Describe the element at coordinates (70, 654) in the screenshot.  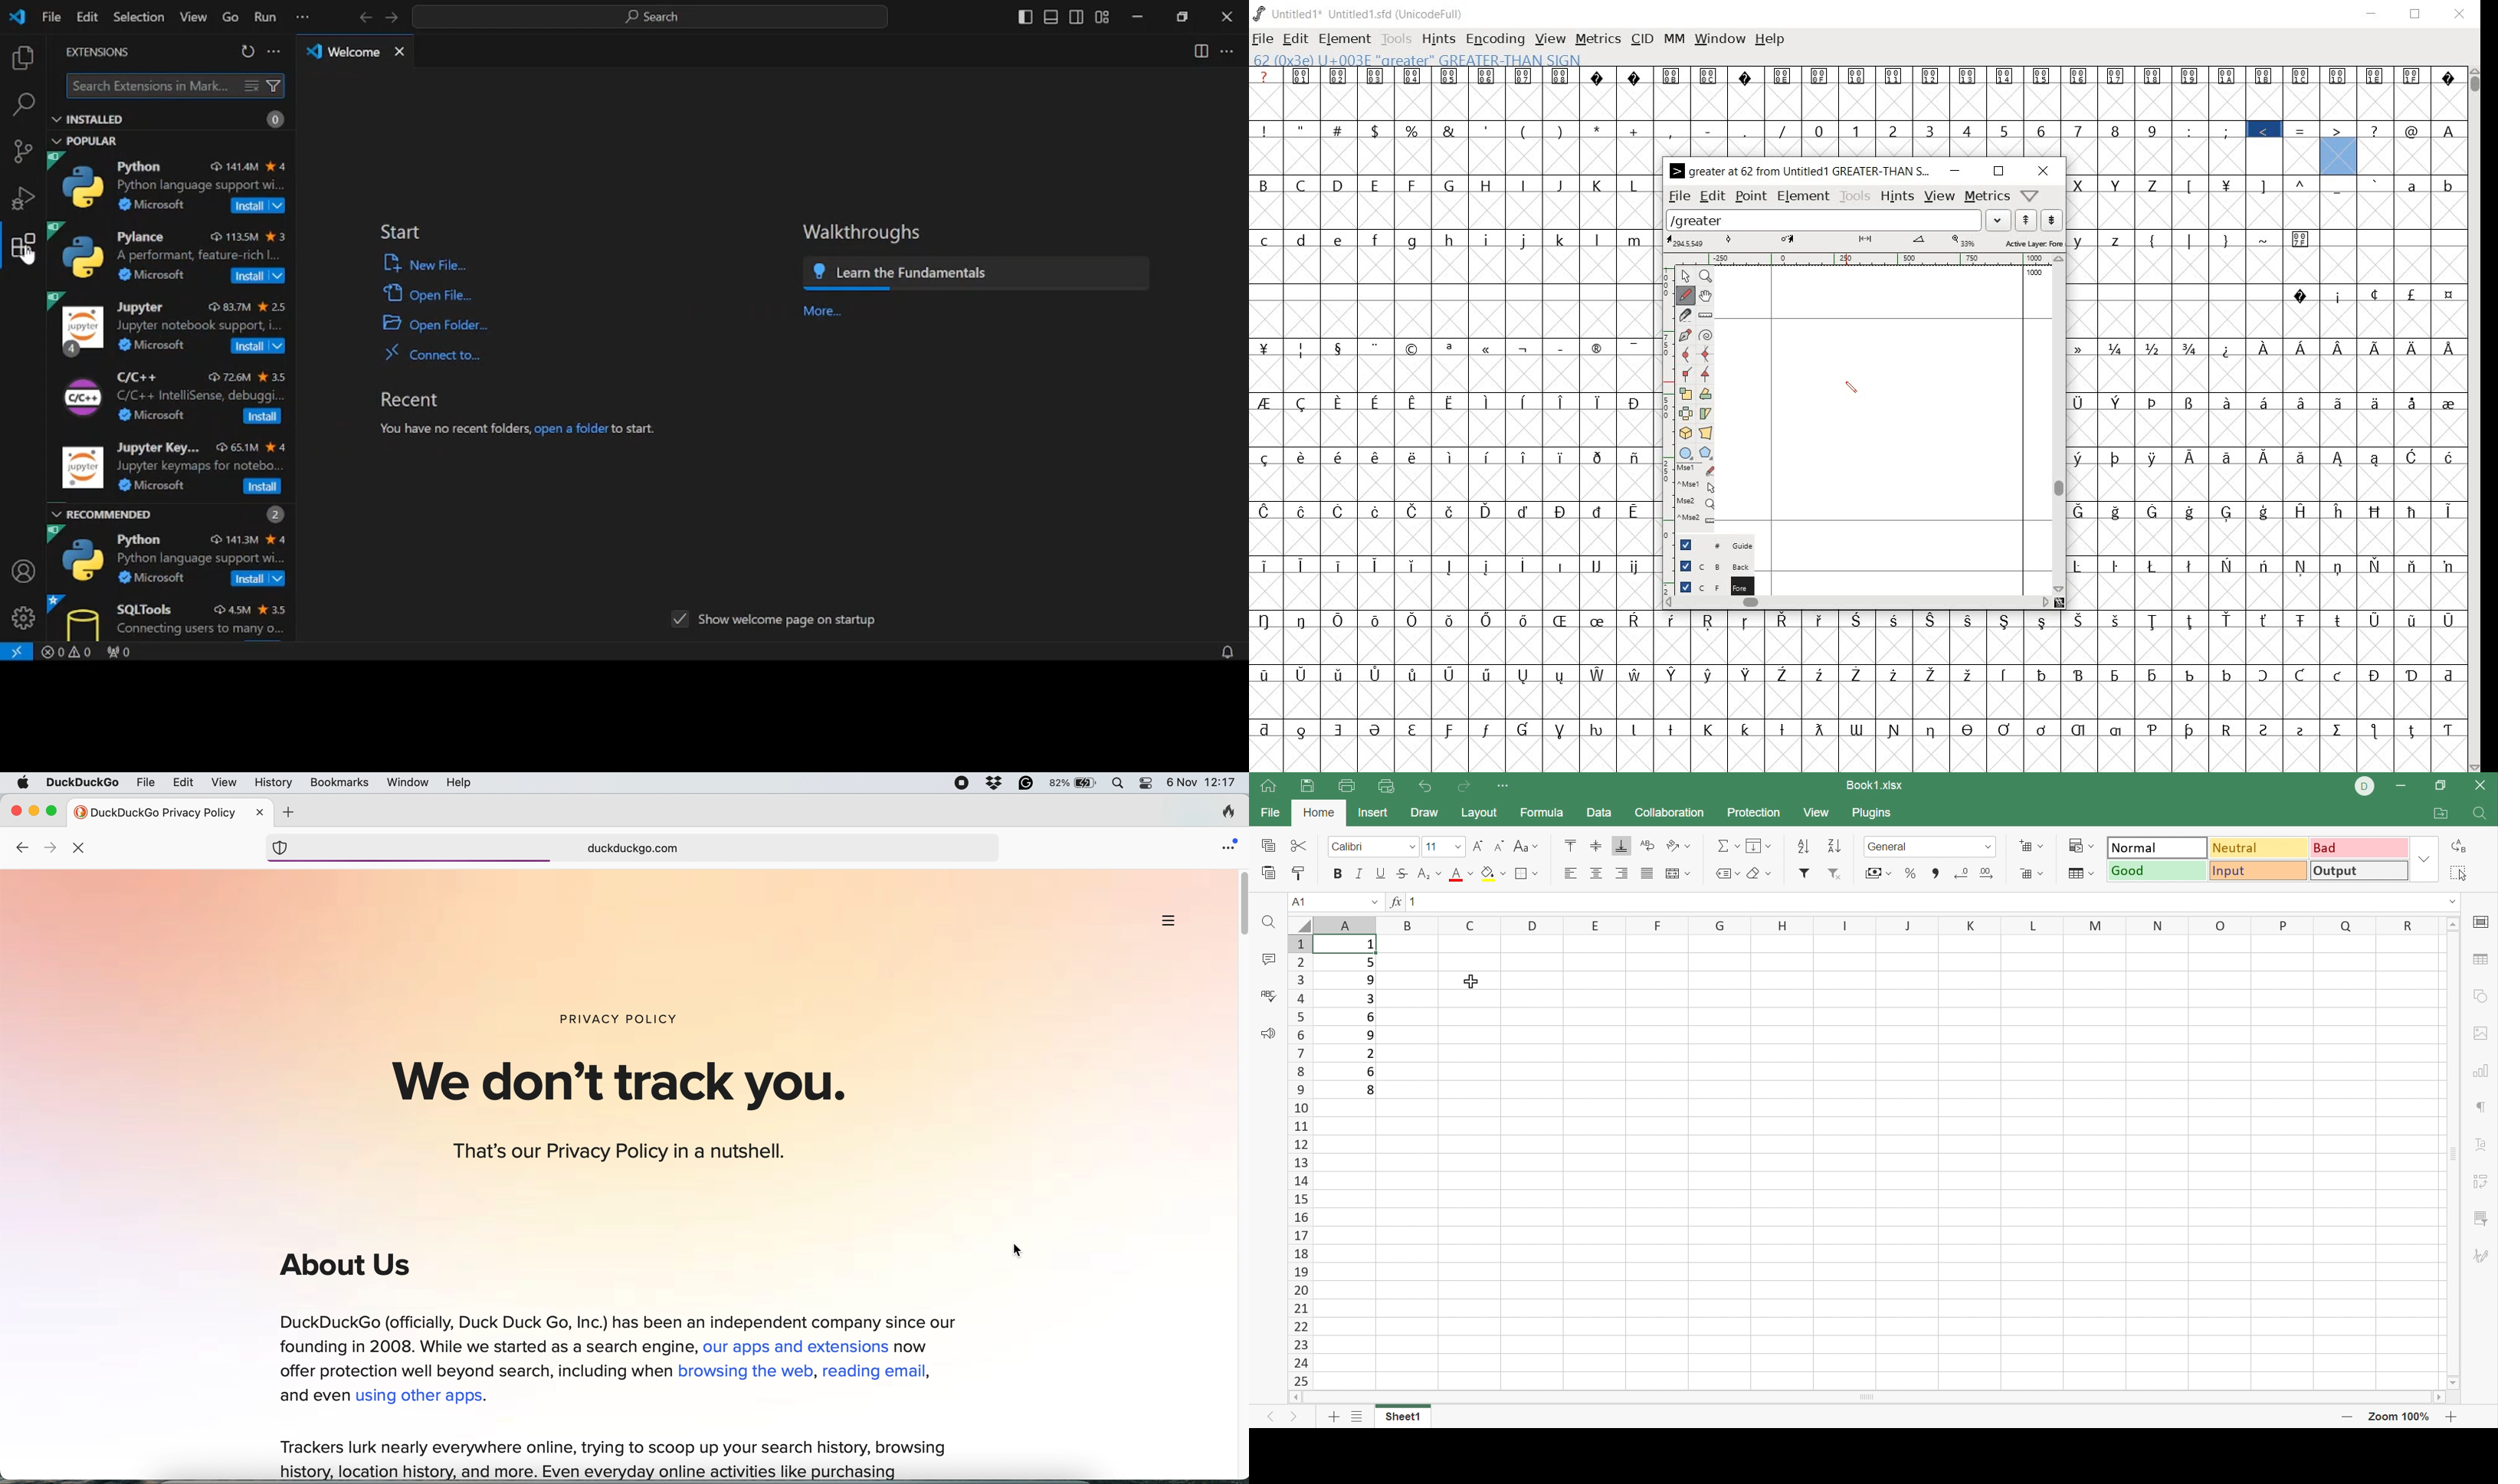
I see `problems panel` at that location.